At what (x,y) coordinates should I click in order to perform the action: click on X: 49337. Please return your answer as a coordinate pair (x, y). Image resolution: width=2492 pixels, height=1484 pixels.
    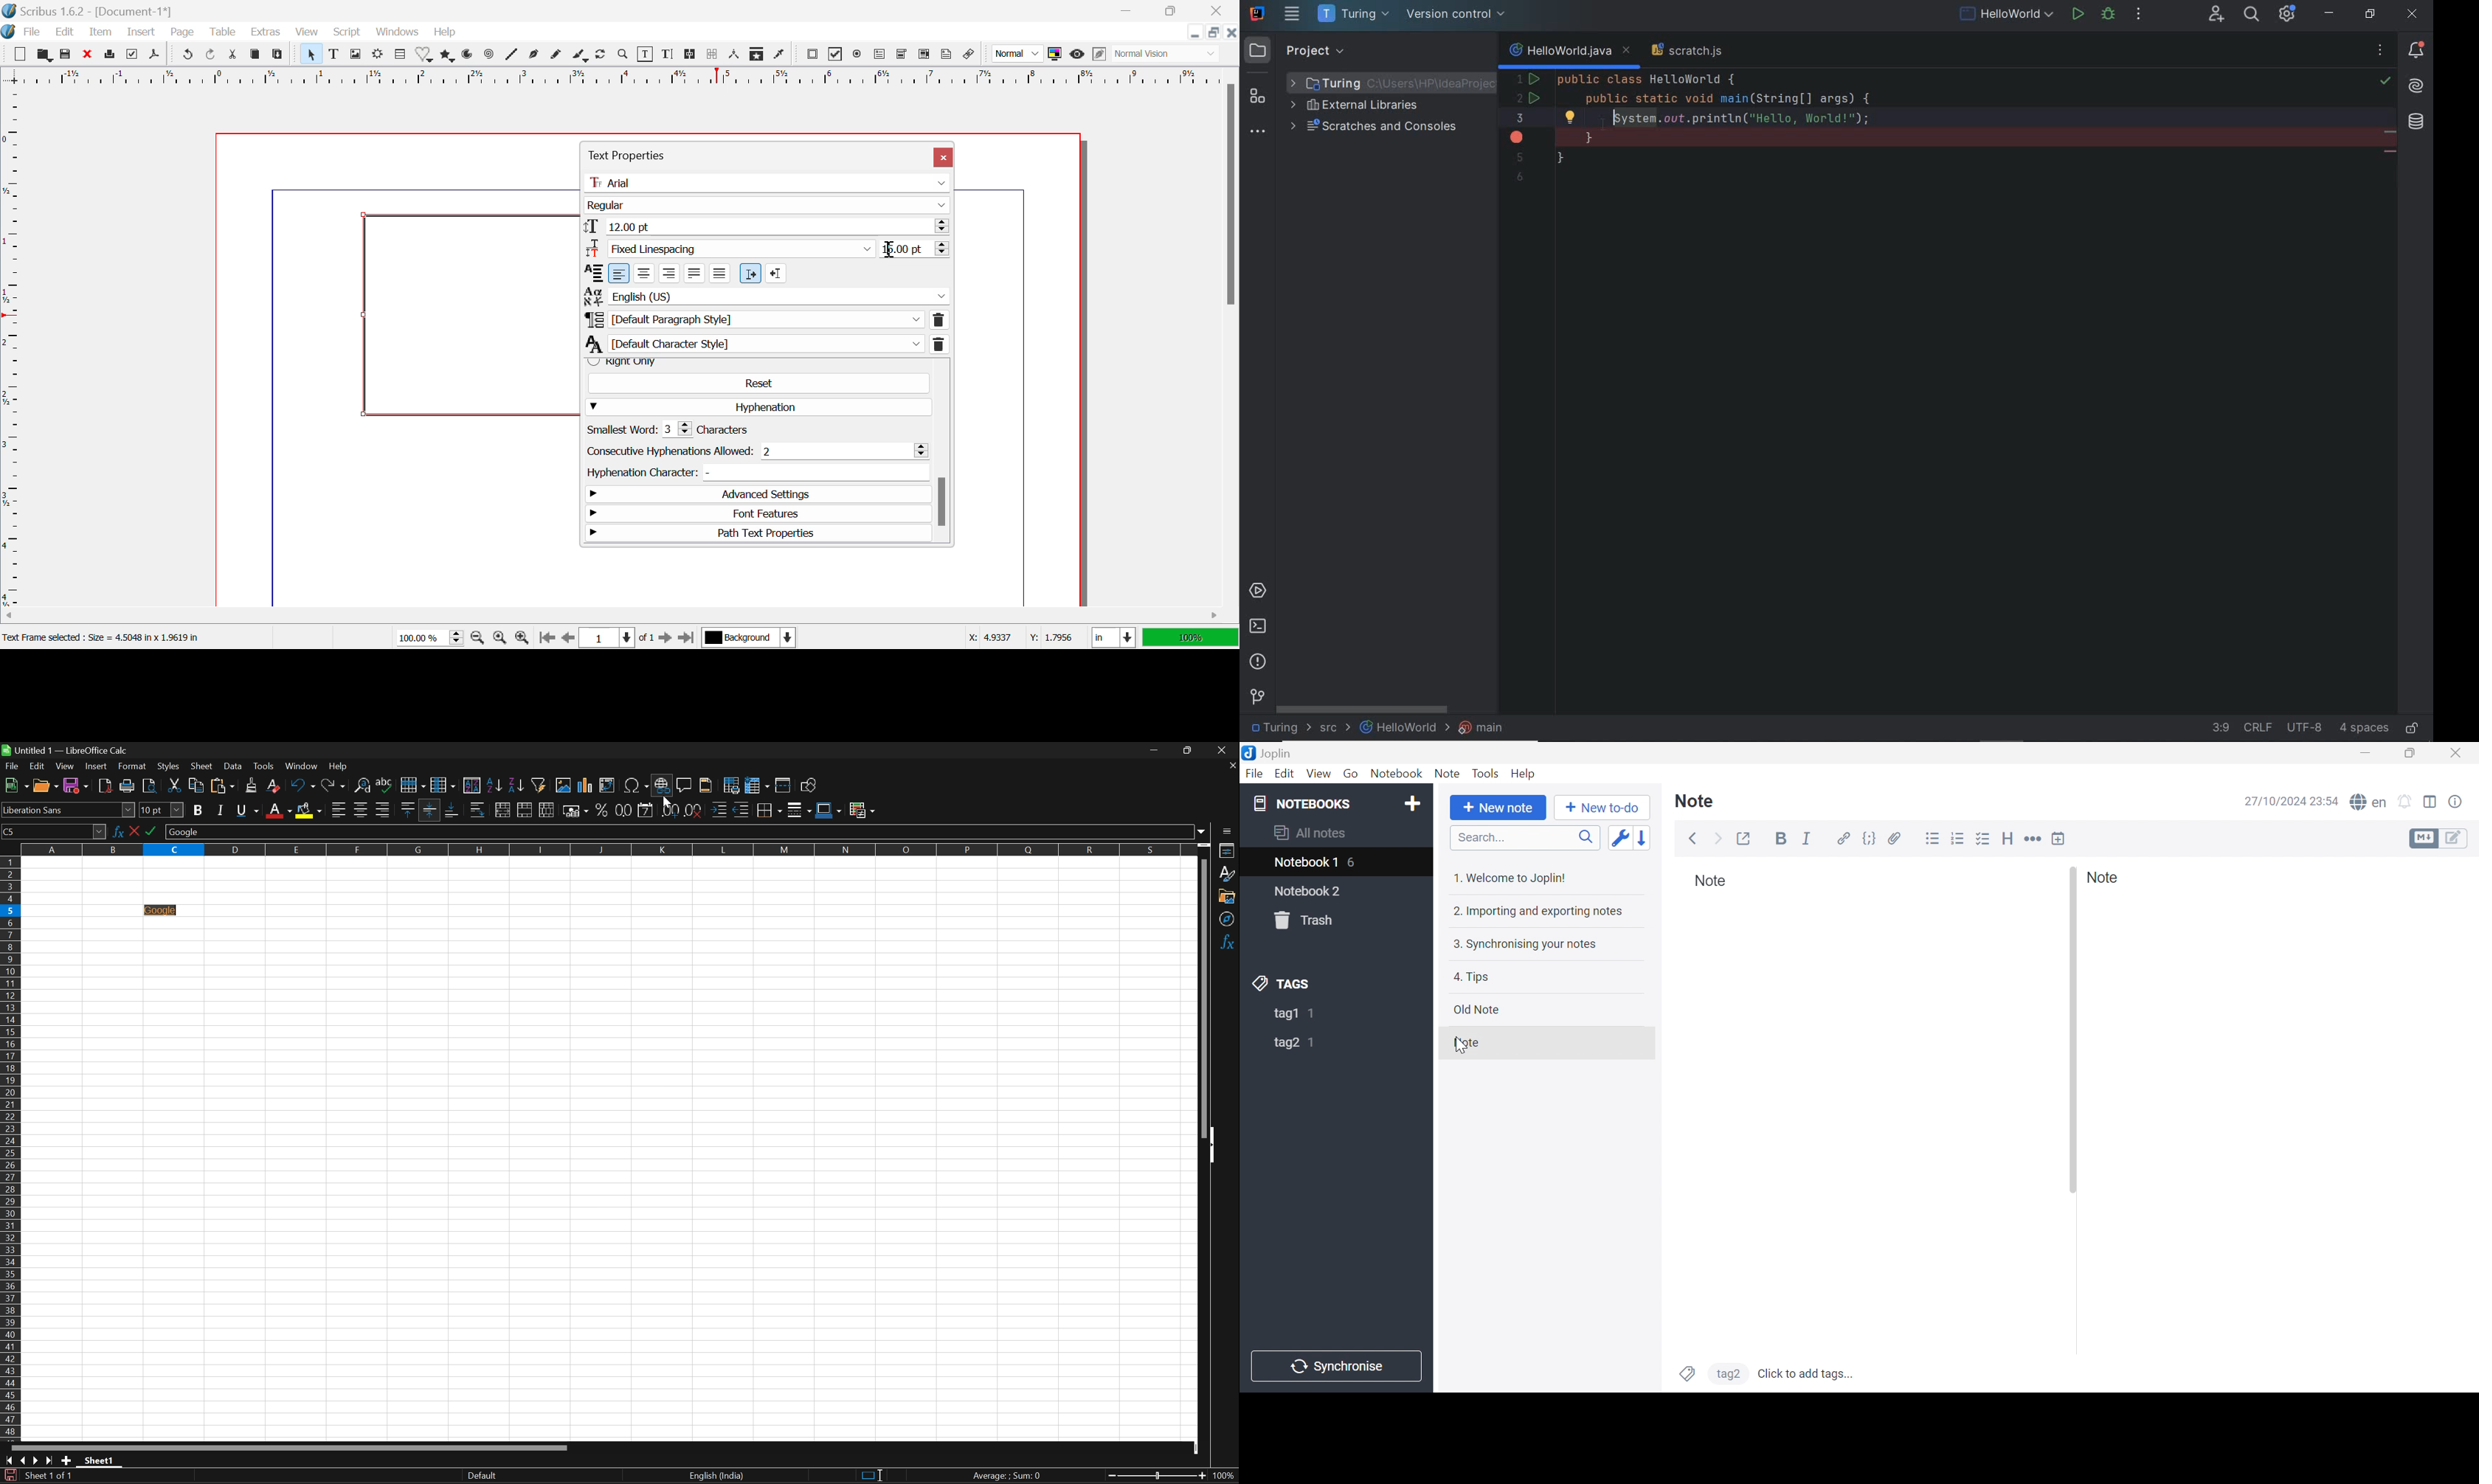
    Looking at the image, I should click on (988, 638).